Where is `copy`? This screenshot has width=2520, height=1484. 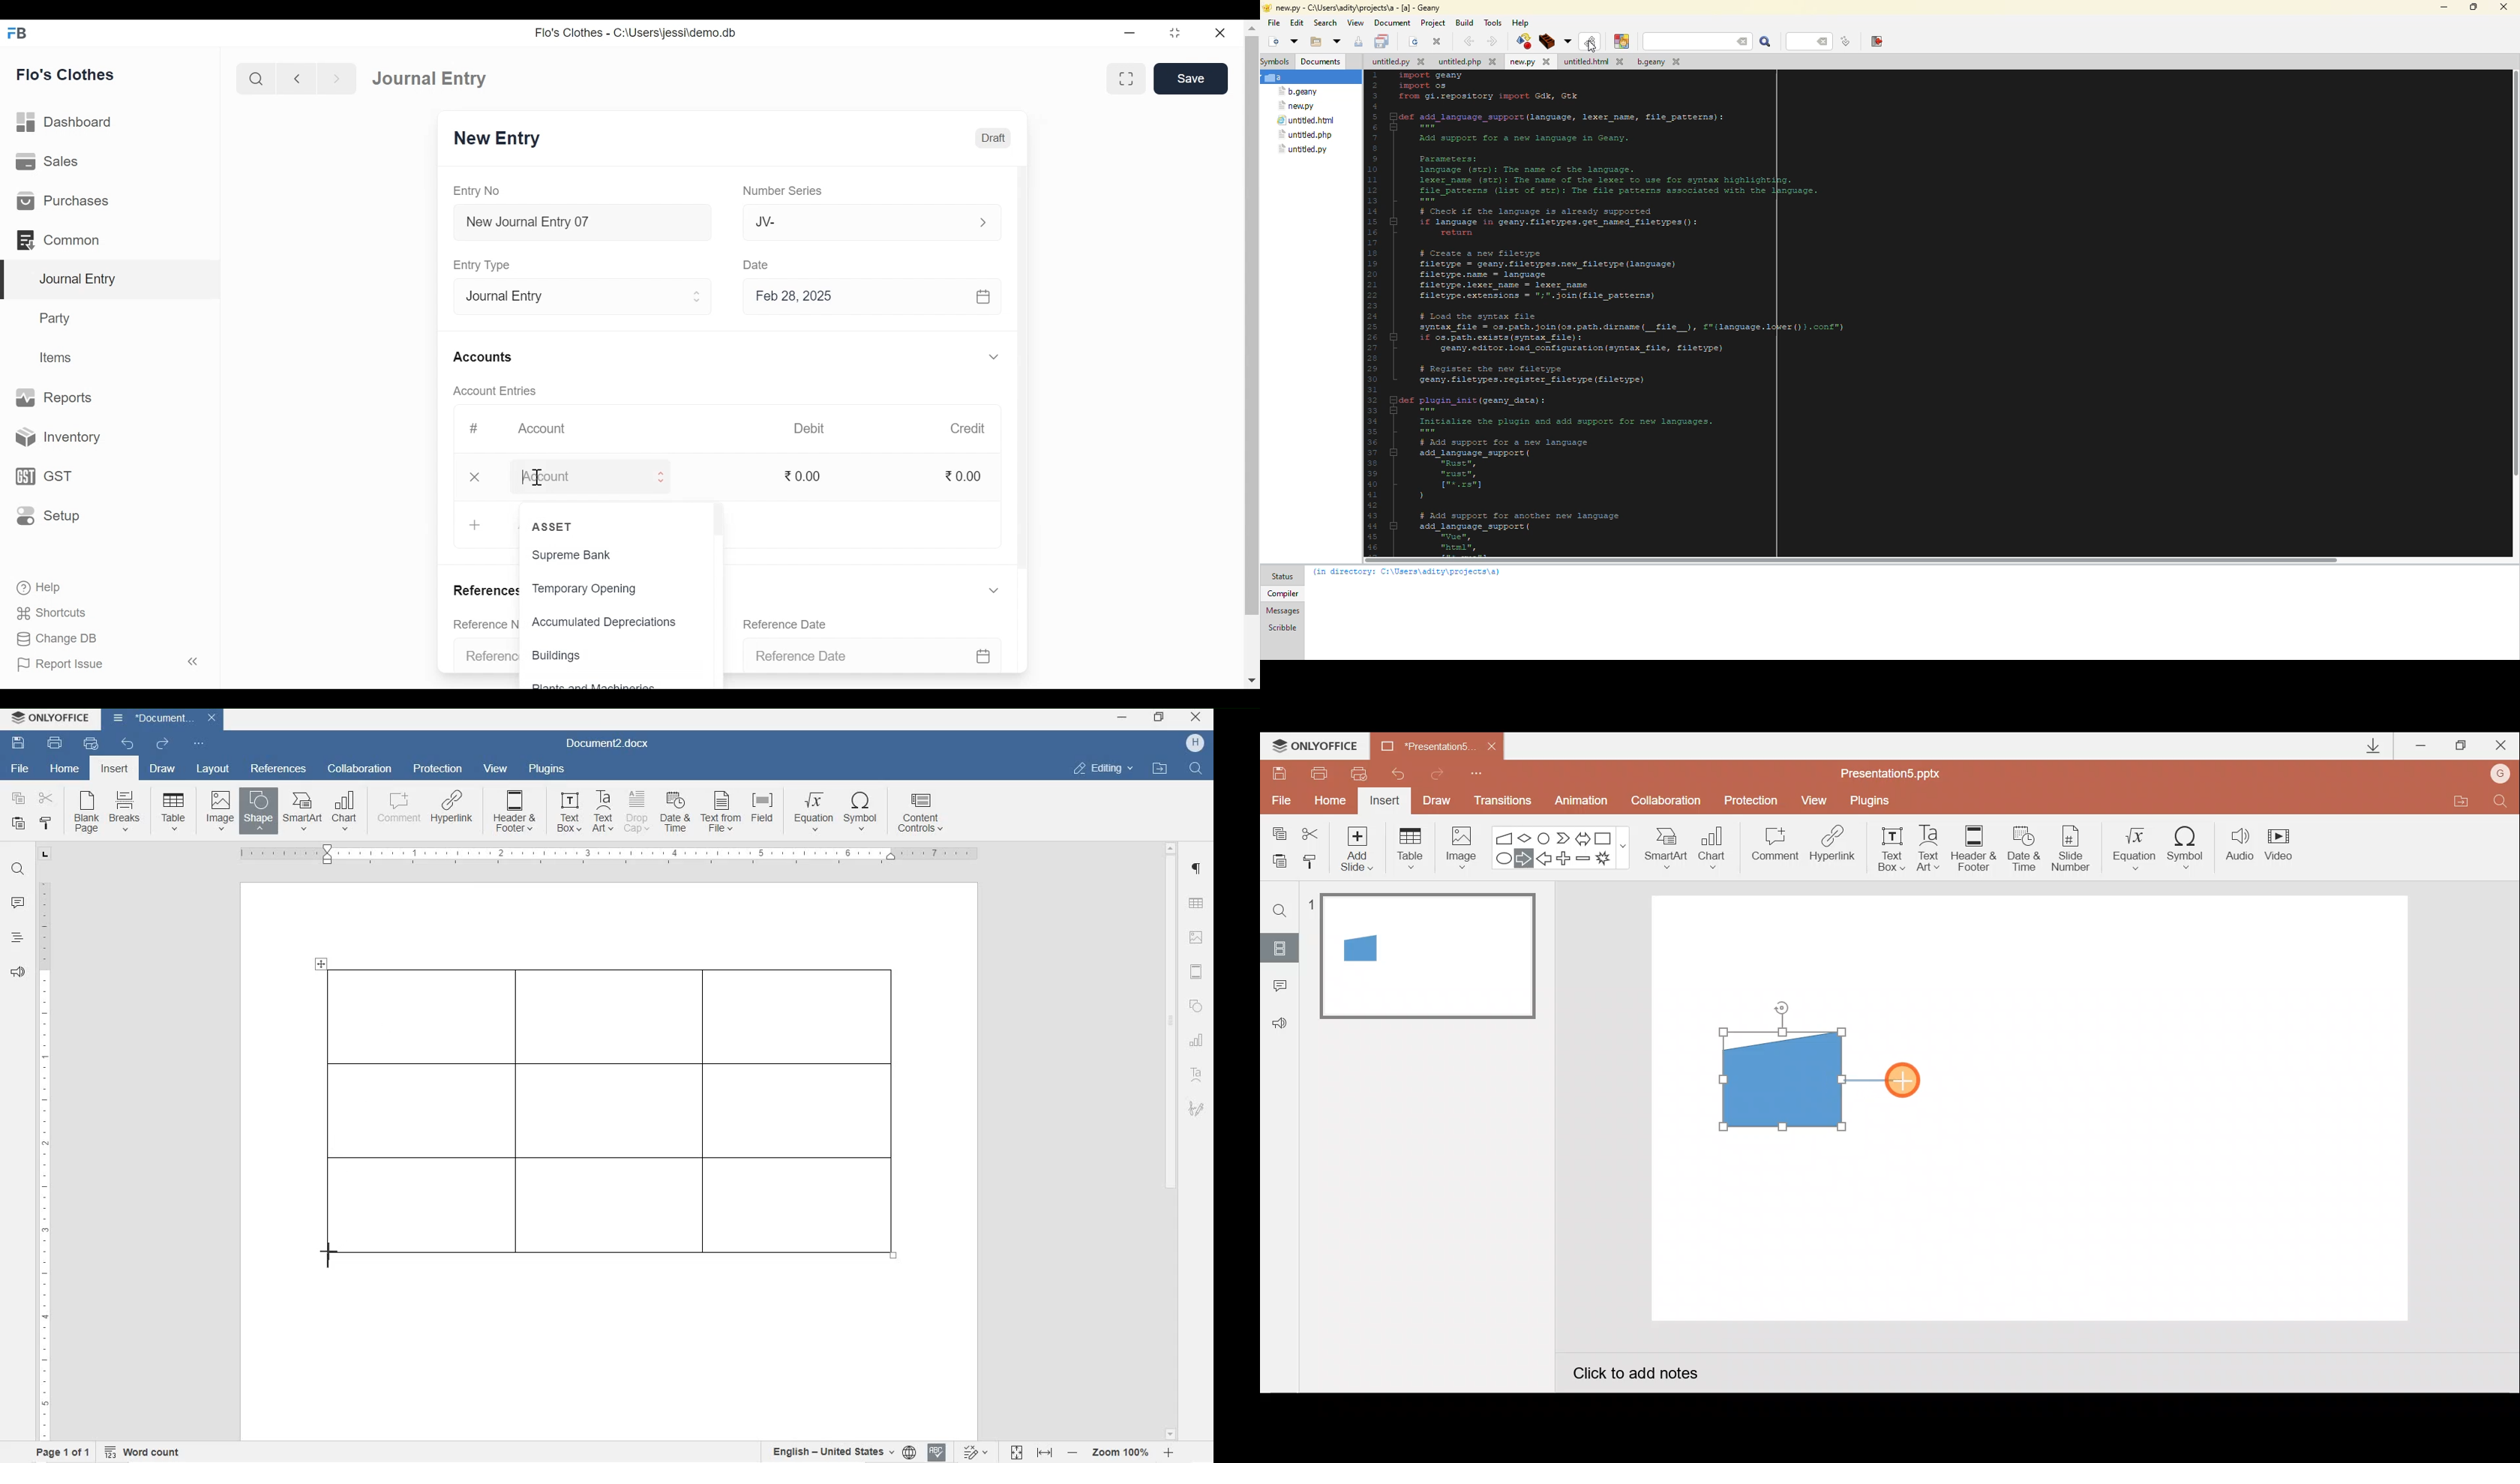
copy is located at coordinates (19, 800).